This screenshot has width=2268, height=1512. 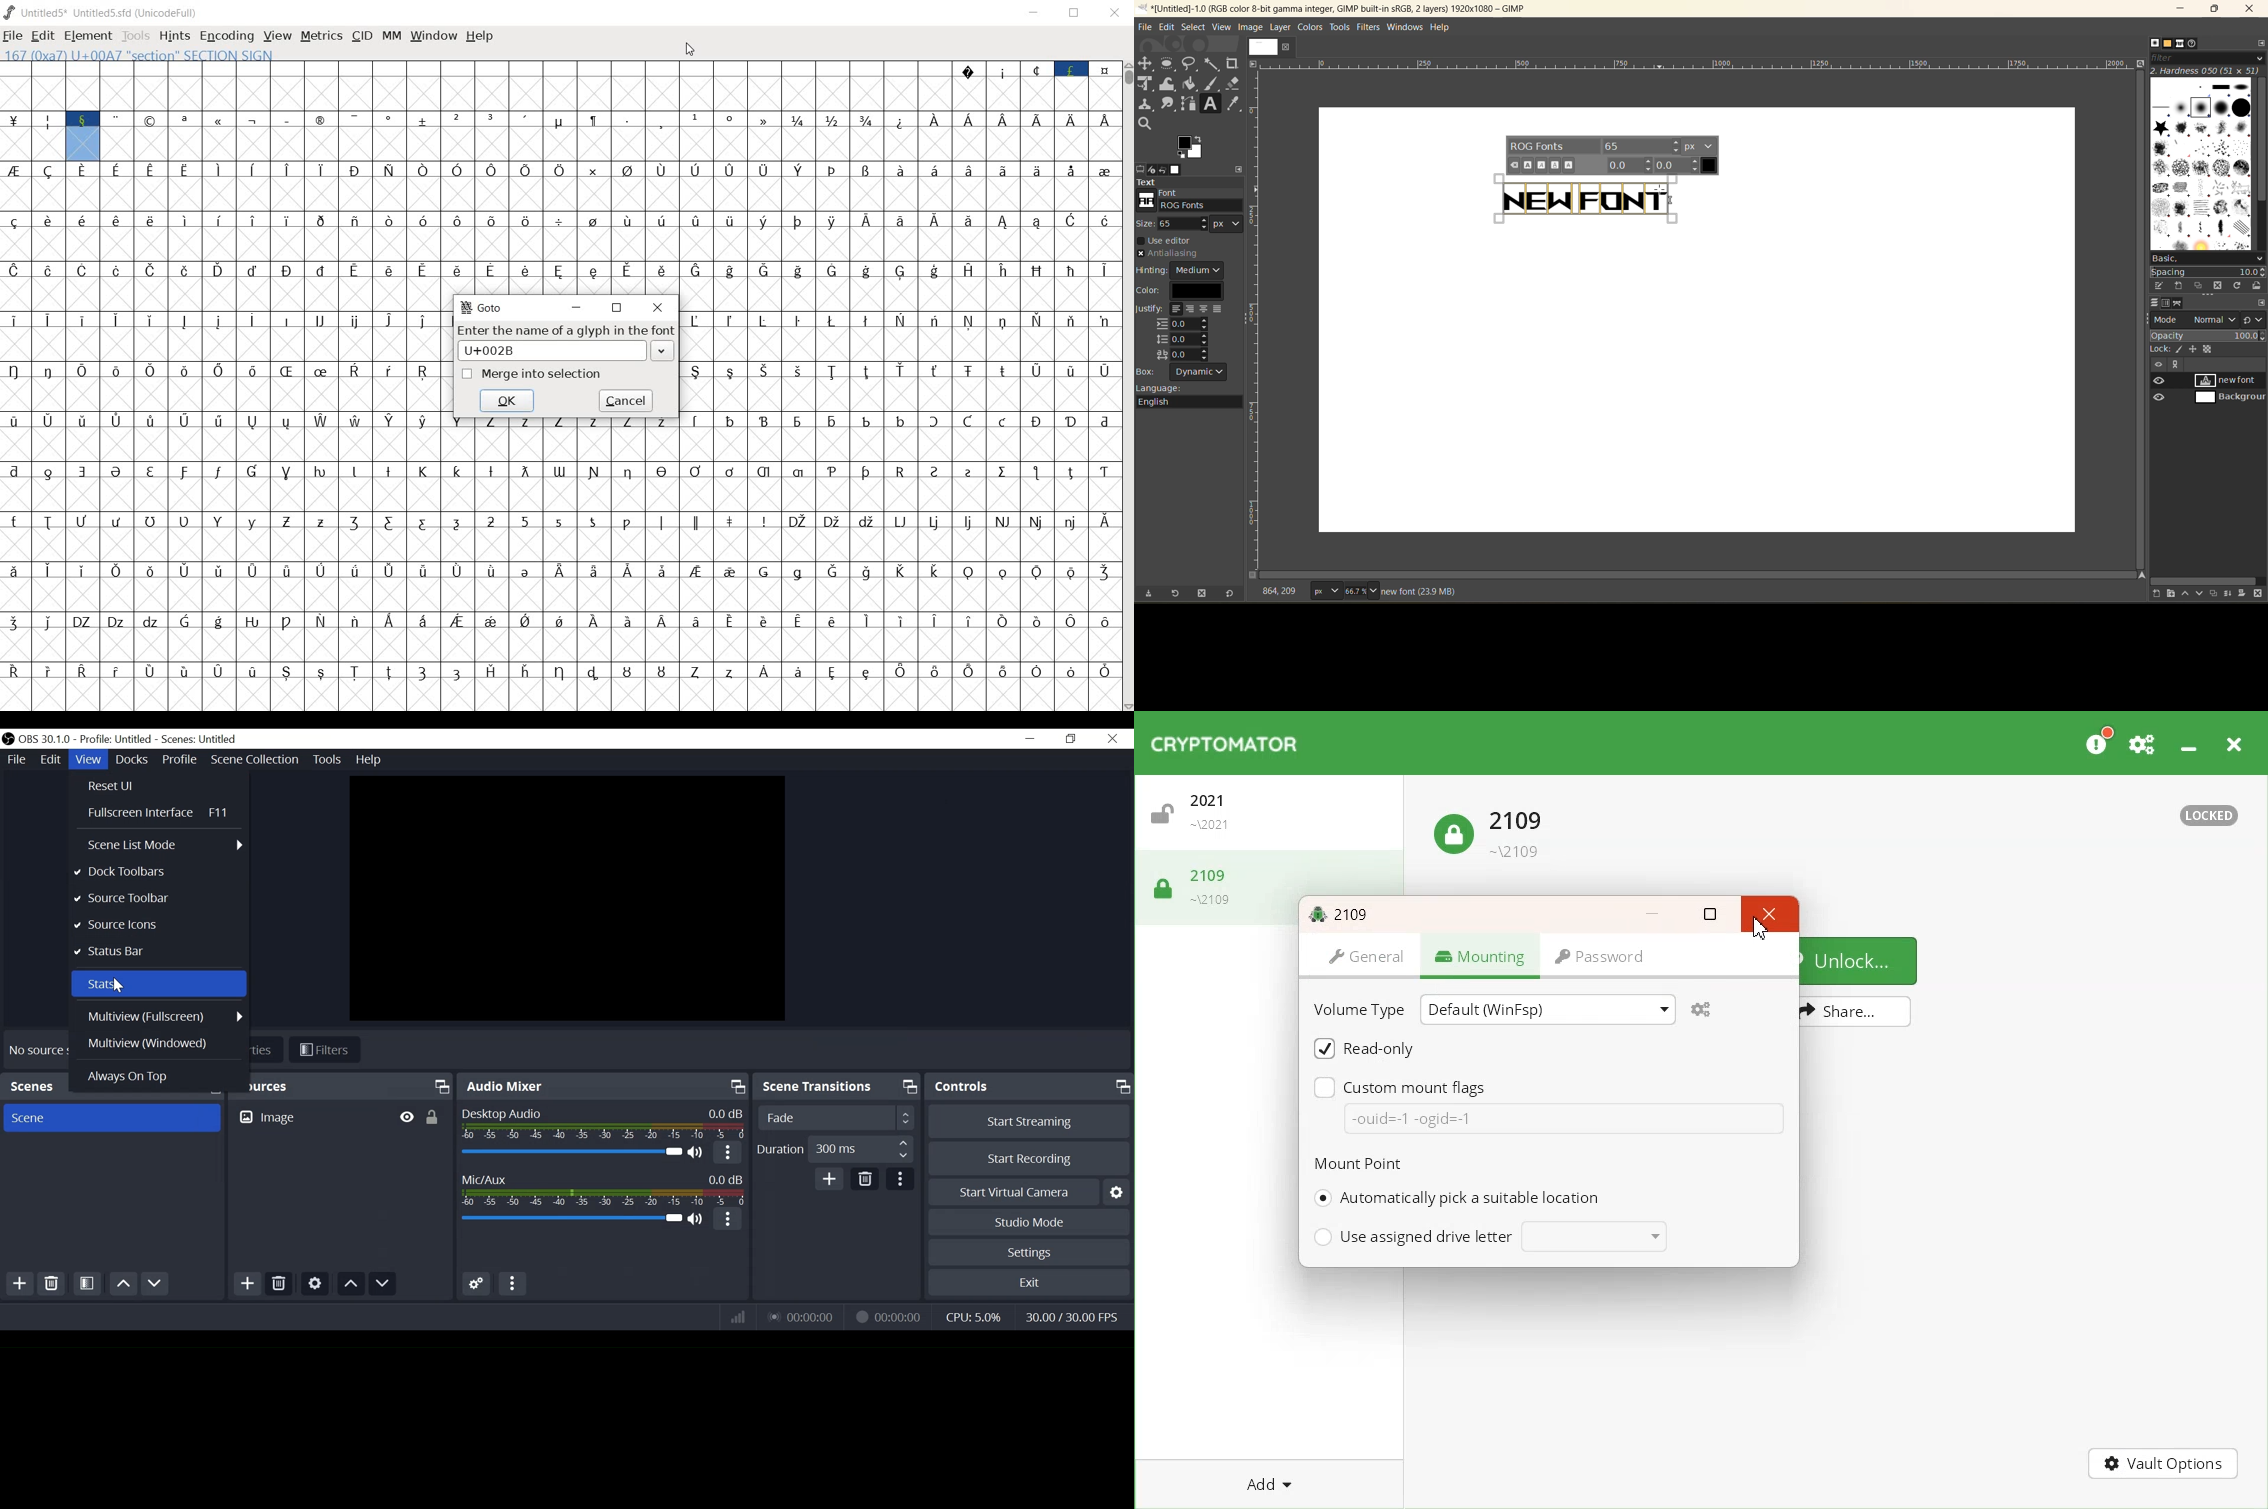 I want to click on (un)lock Source, so click(x=434, y=1116).